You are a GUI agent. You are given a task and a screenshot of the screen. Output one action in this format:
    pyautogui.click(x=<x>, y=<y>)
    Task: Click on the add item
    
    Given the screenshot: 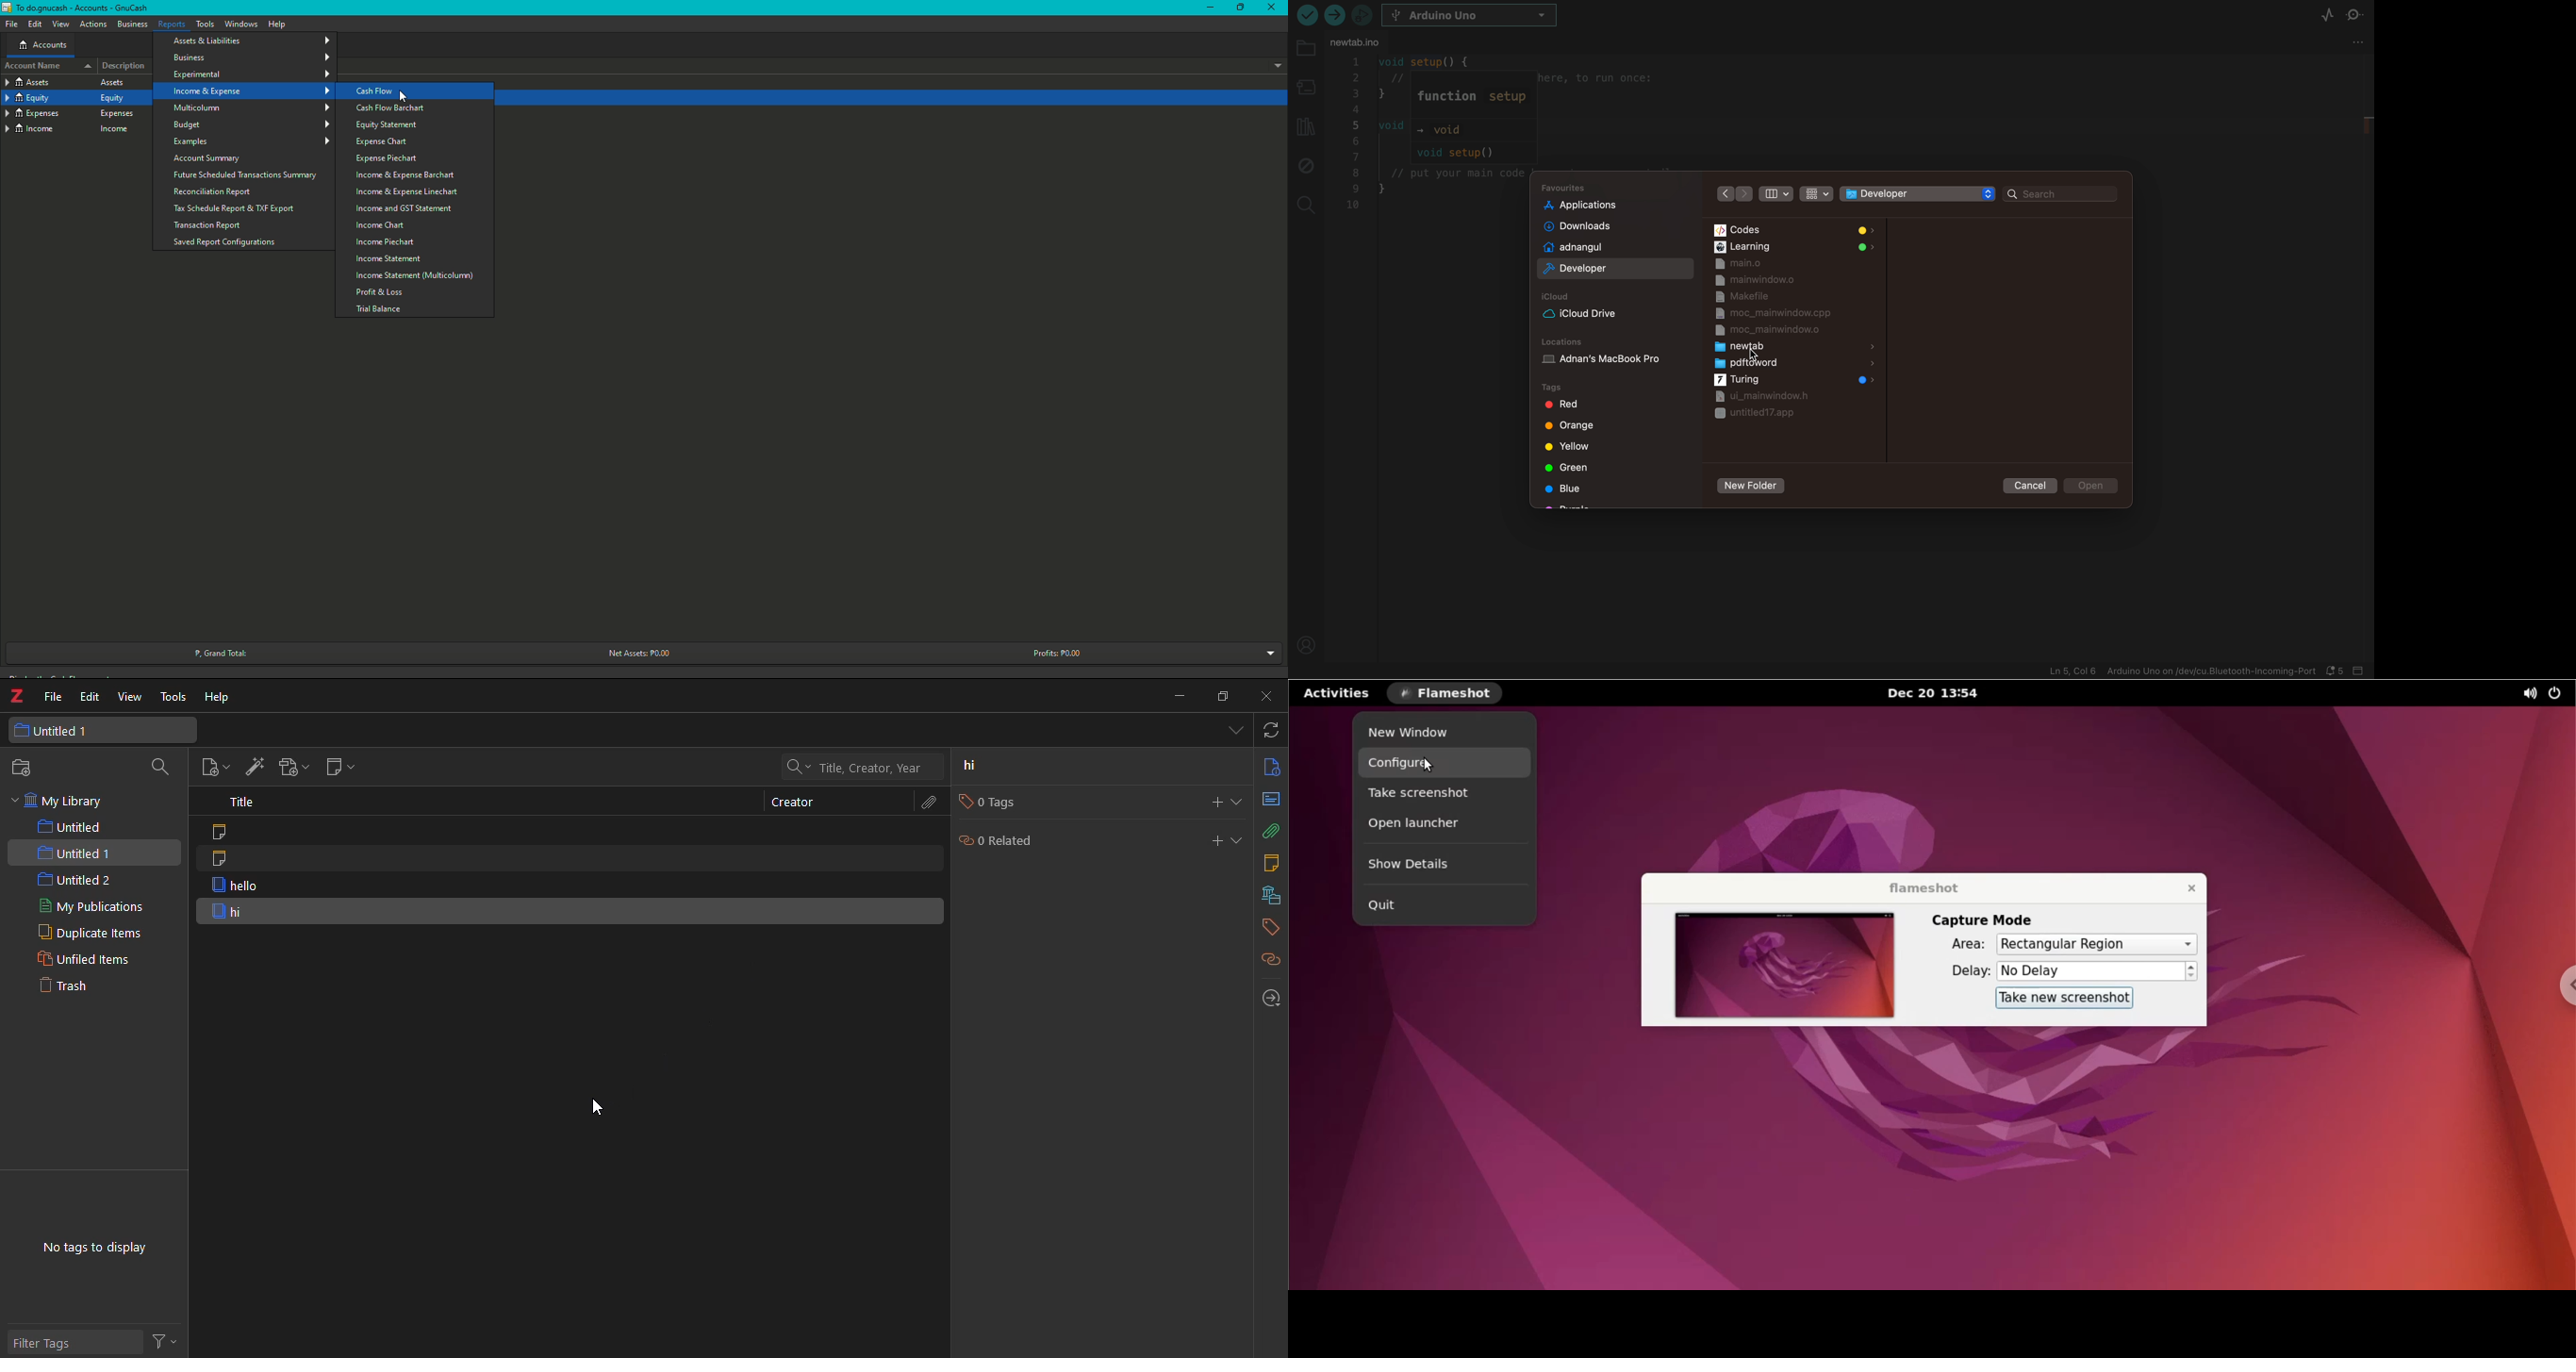 What is the action you would take?
    pyautogui.click(x=256, y=767)
    